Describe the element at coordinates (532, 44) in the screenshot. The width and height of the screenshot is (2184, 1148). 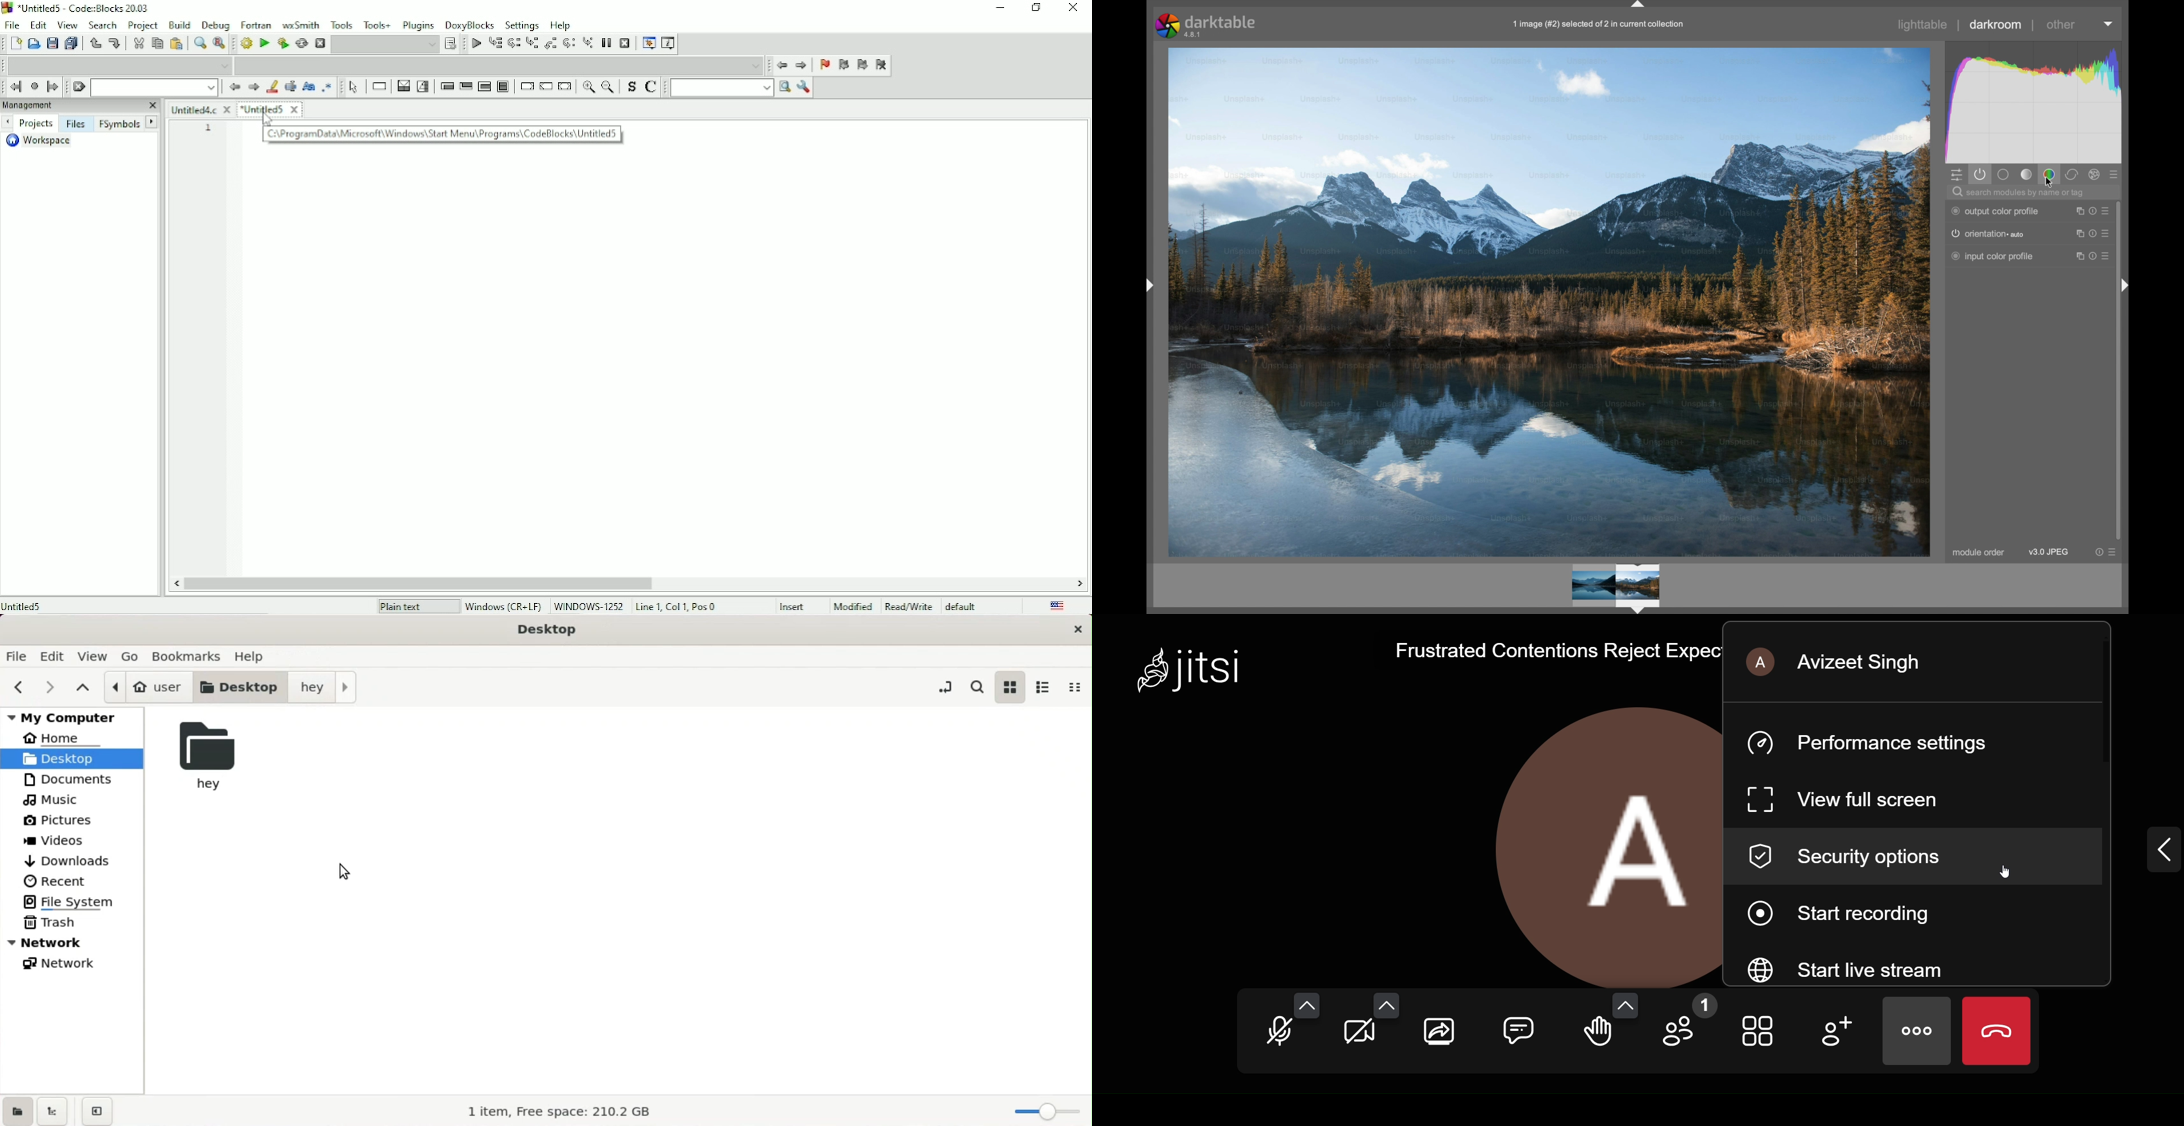
I see `Step into` at that location.